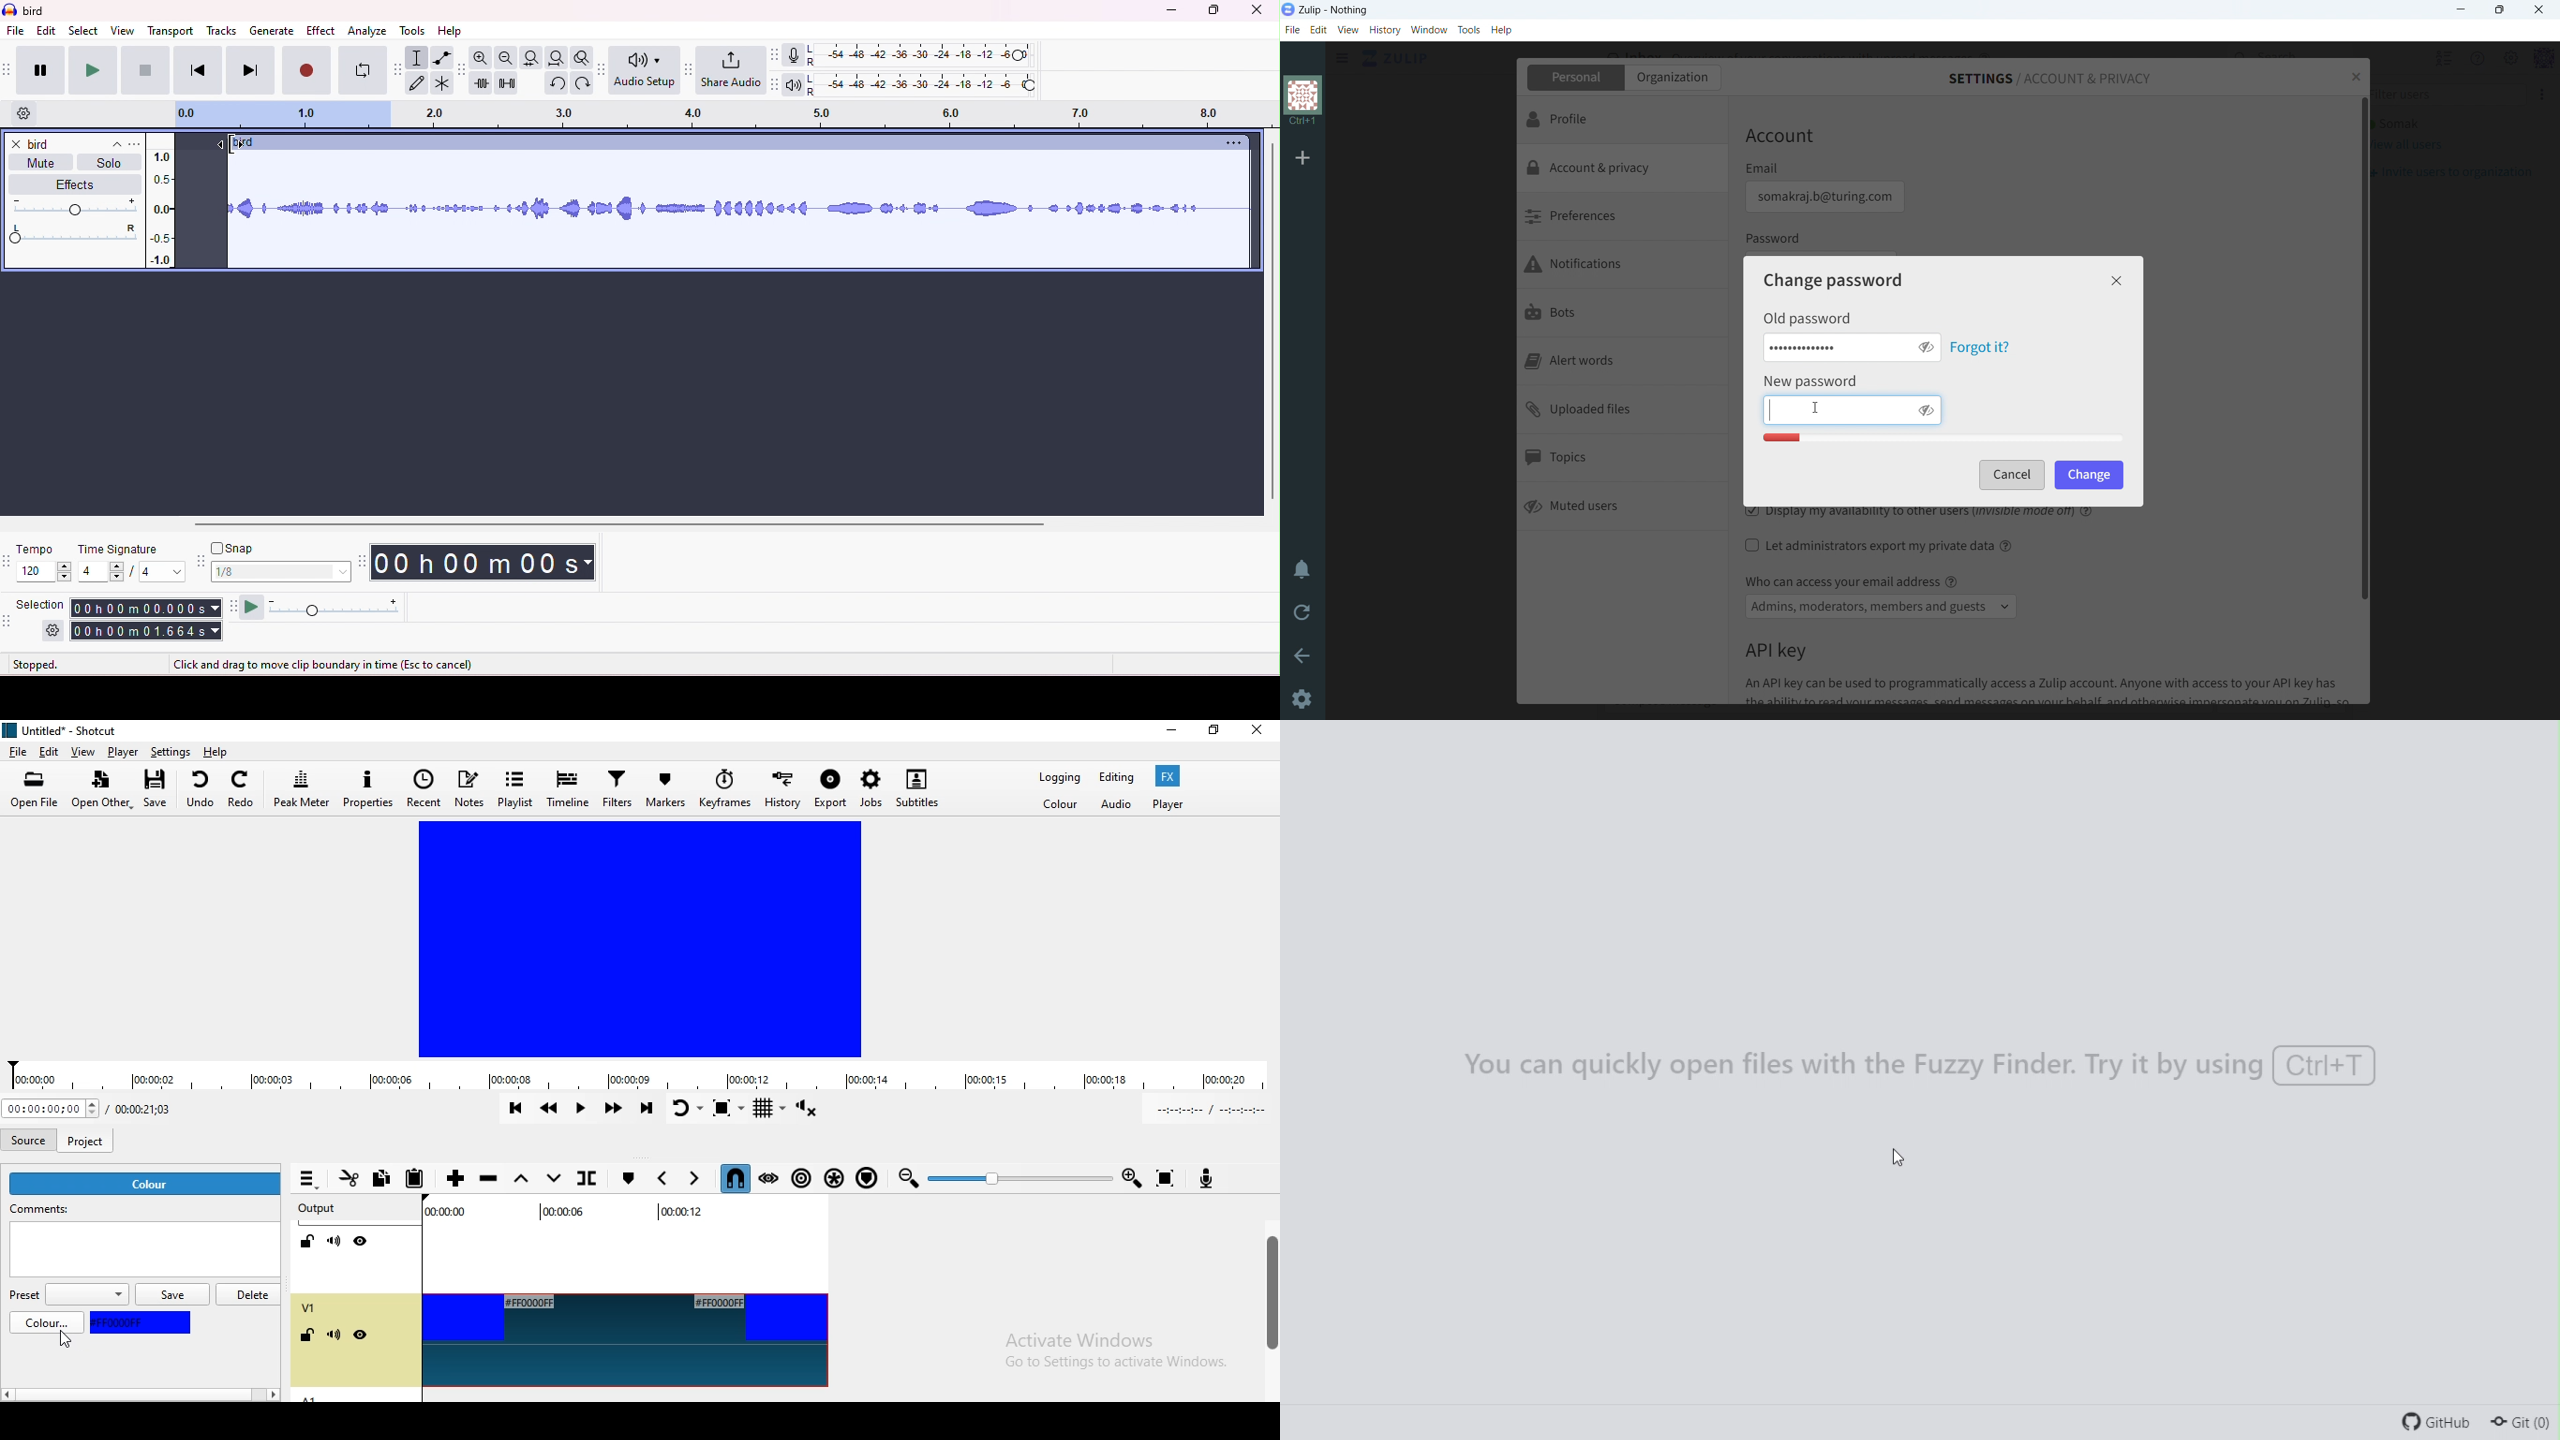 The height and width of the screenshot is (1456, 2576). Describe the element at coordinates (771, 54) in the screenshot. I see `playback meter tool bar` at that location.